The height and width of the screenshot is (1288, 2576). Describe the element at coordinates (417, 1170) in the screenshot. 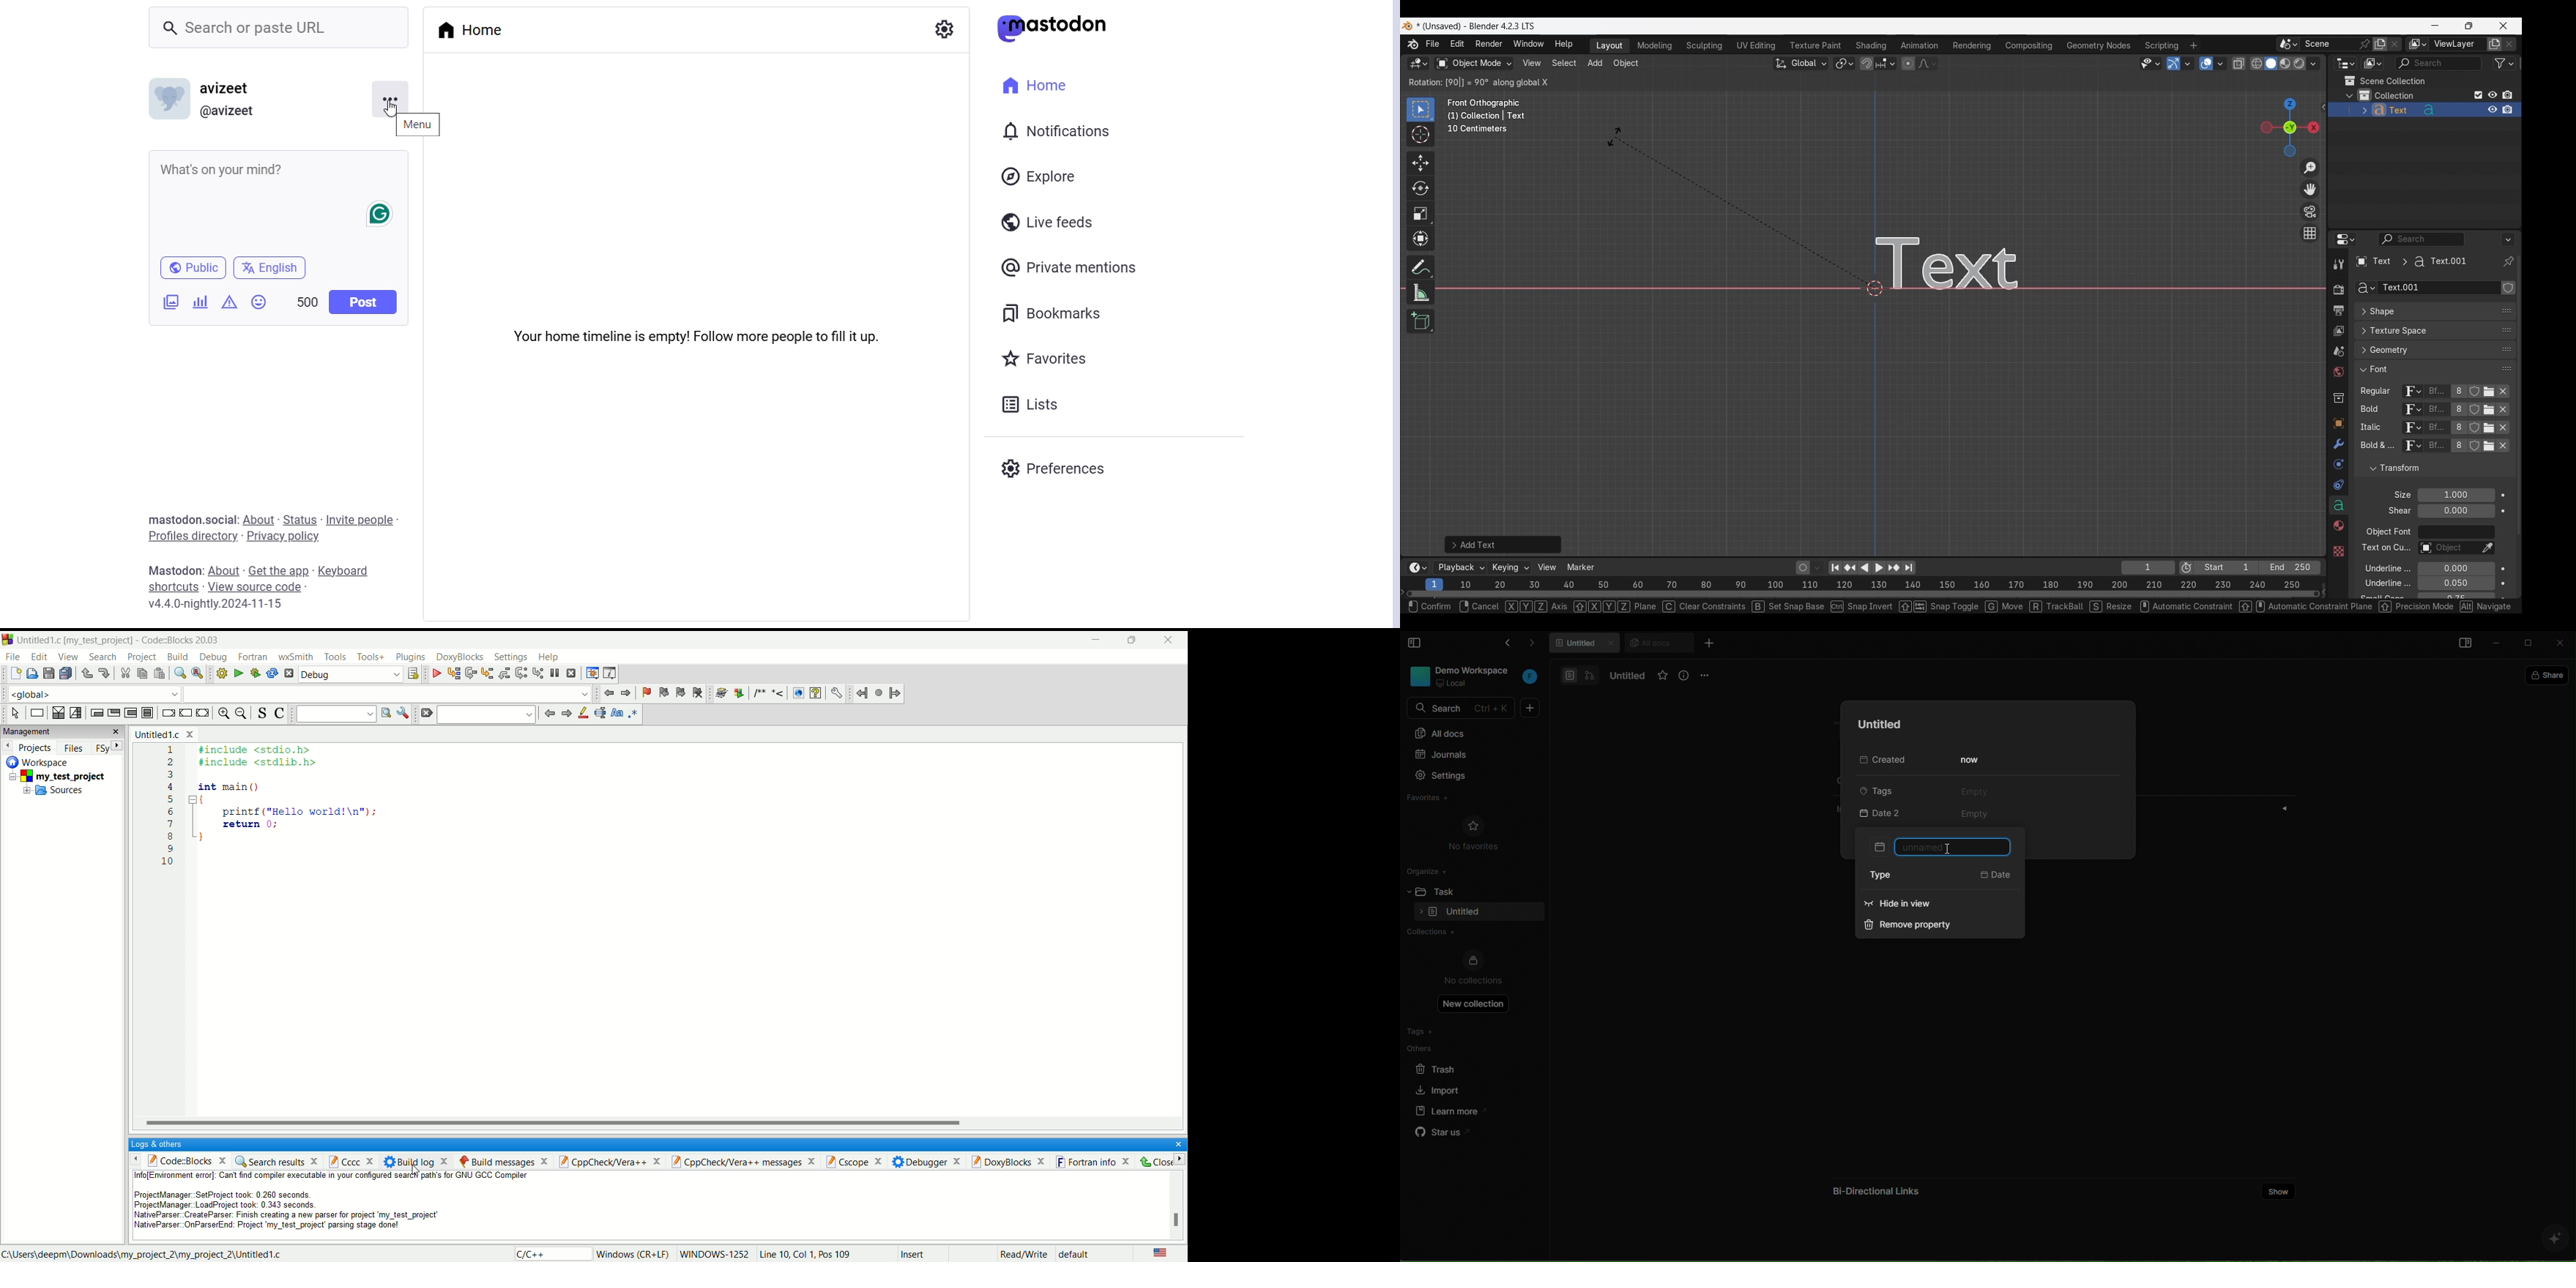

I see `Cursor` at that location.